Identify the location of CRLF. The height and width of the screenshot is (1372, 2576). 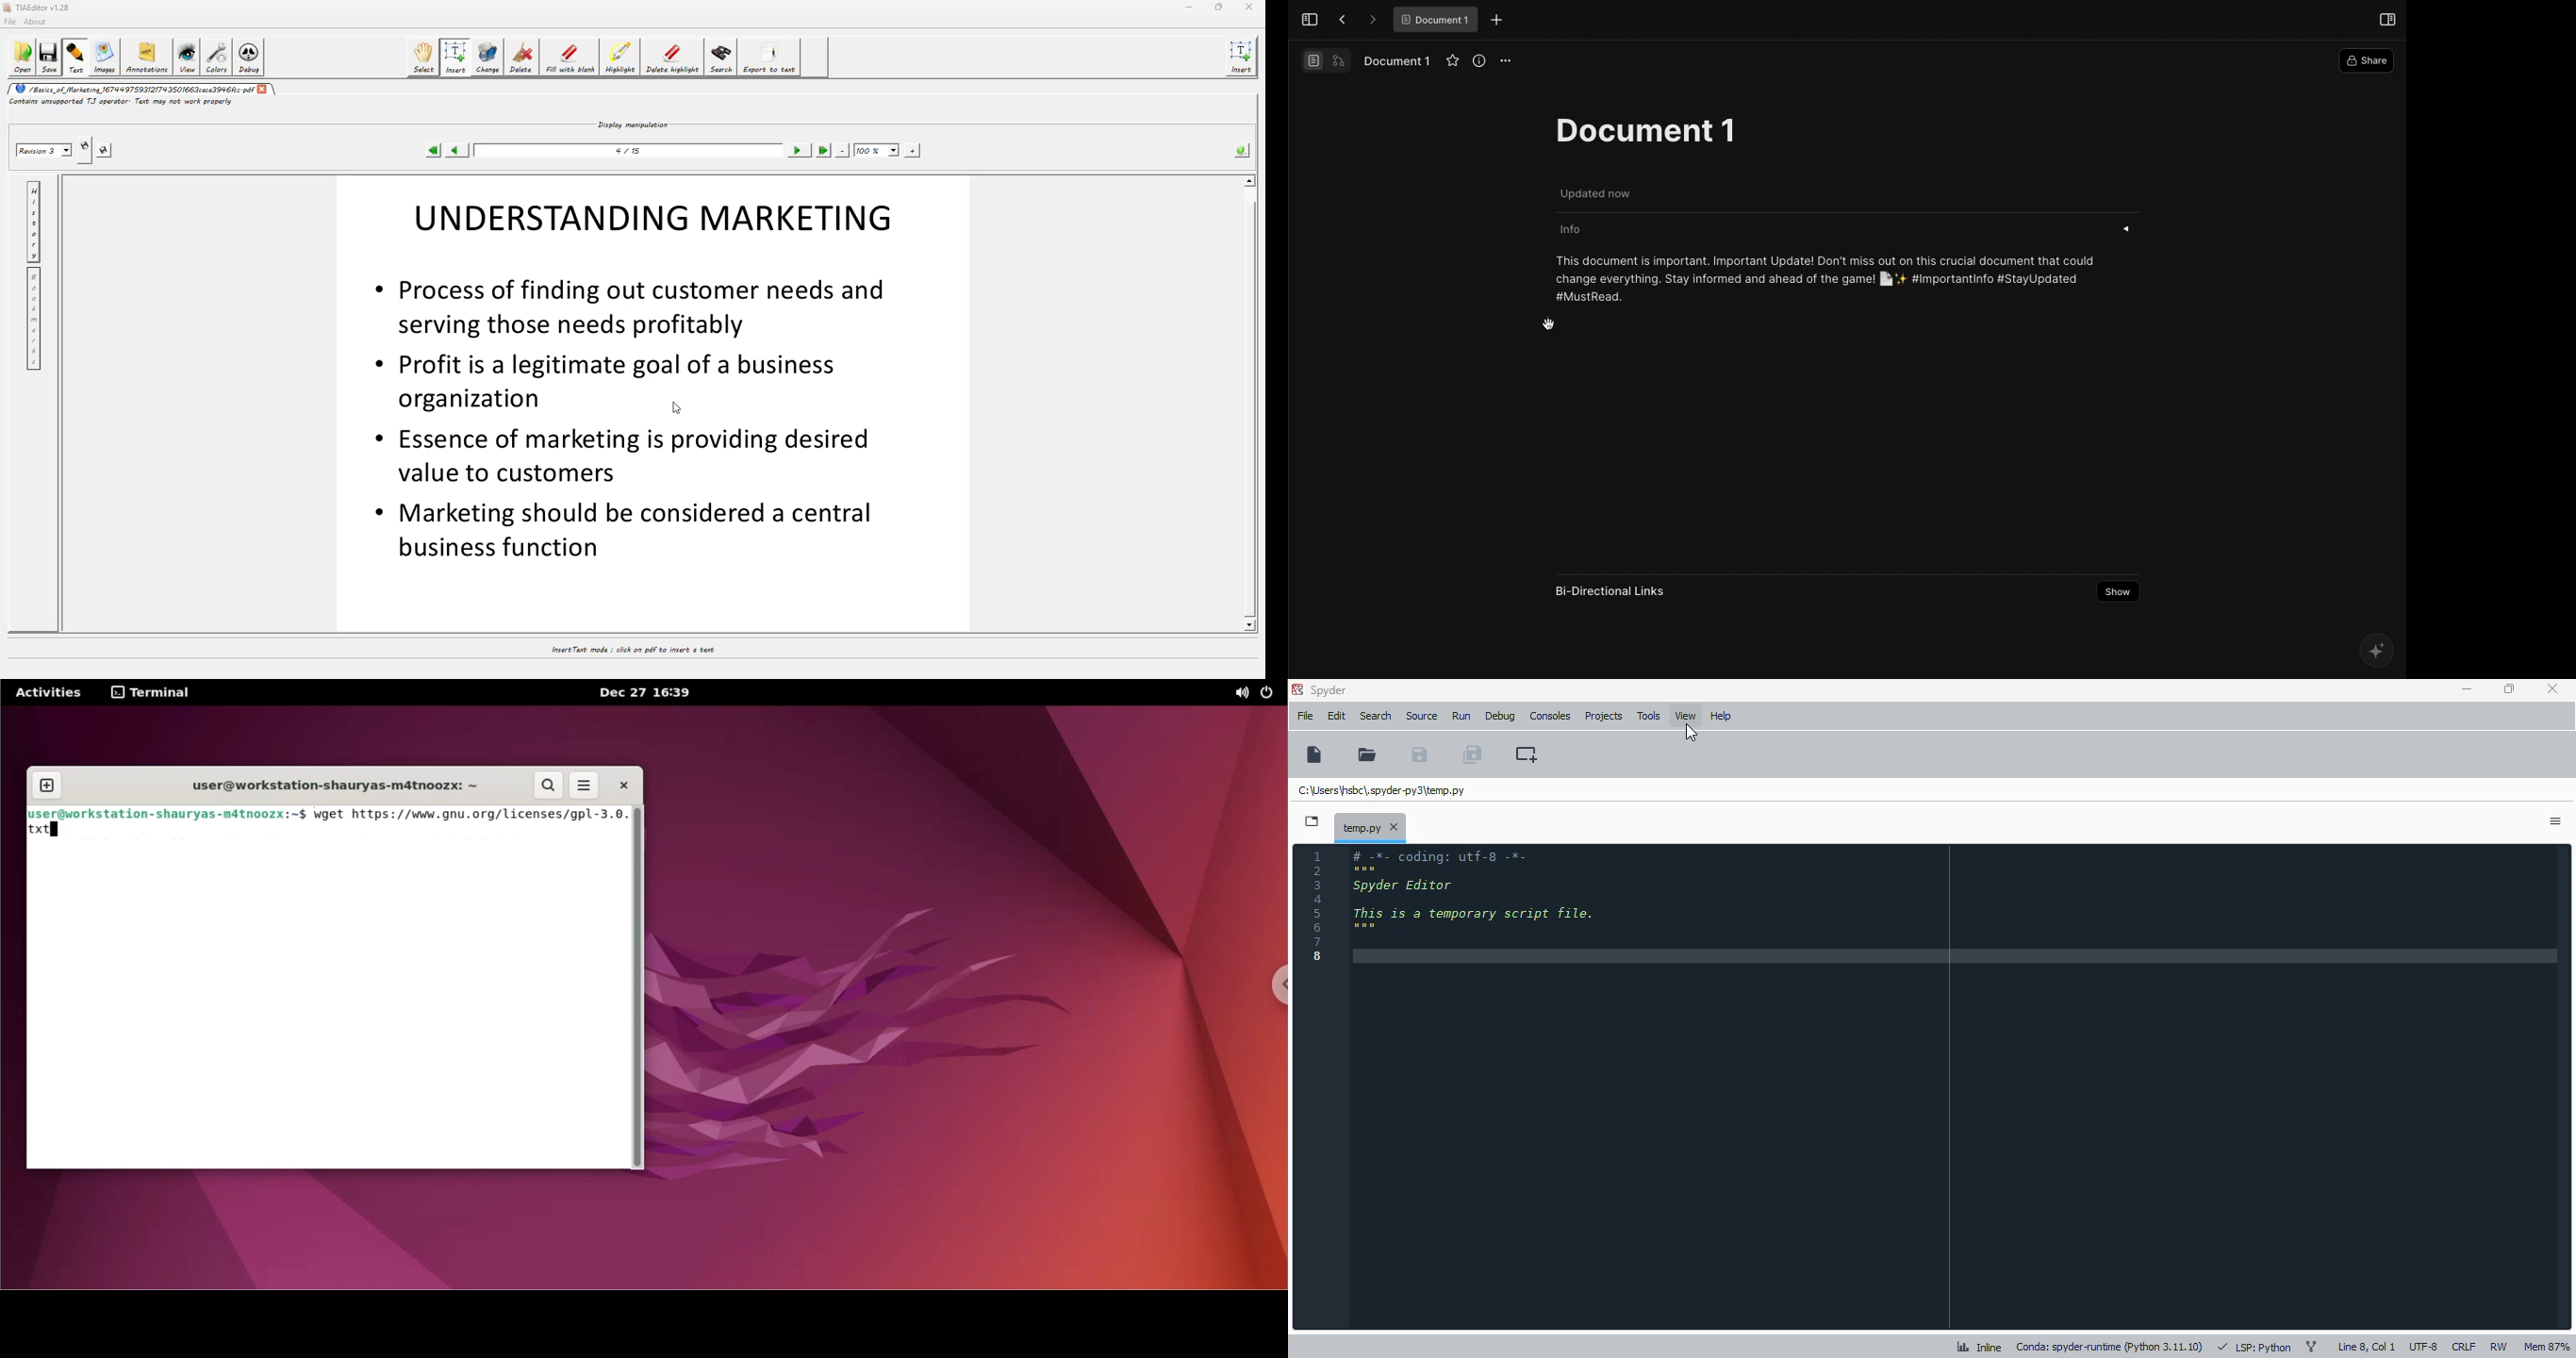
(2463, 1346).